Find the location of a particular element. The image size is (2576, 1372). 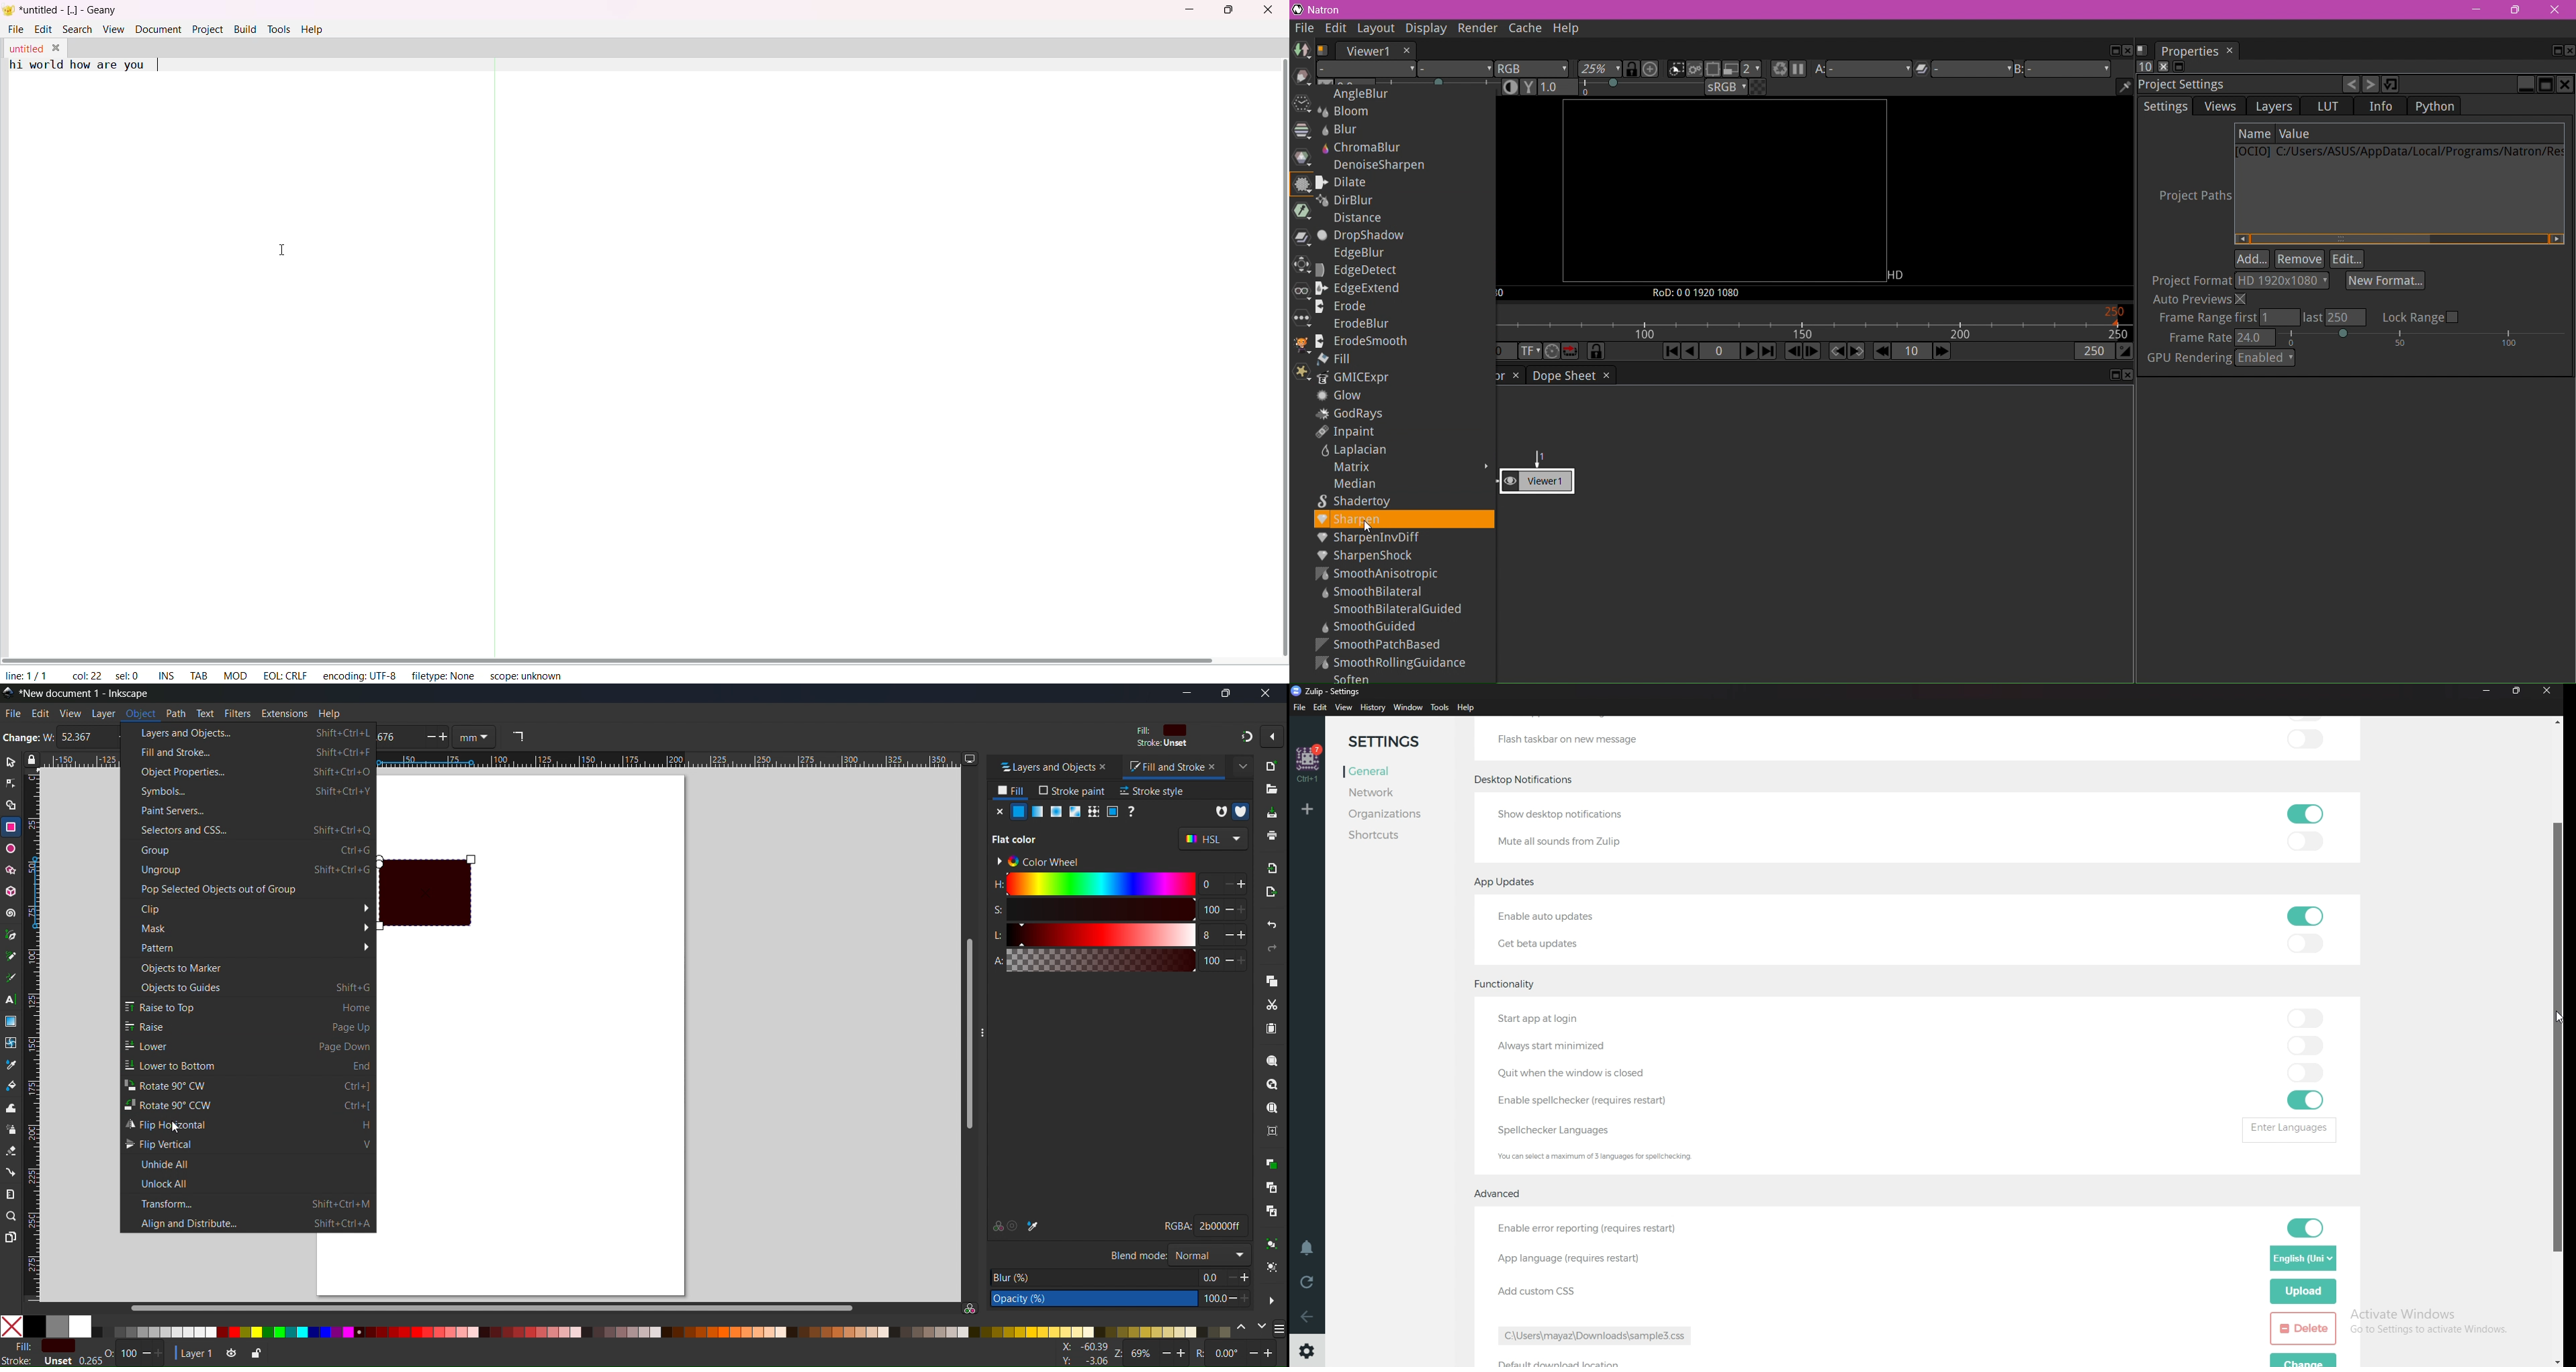

Unlock All is located at coordinates (249, 1183).